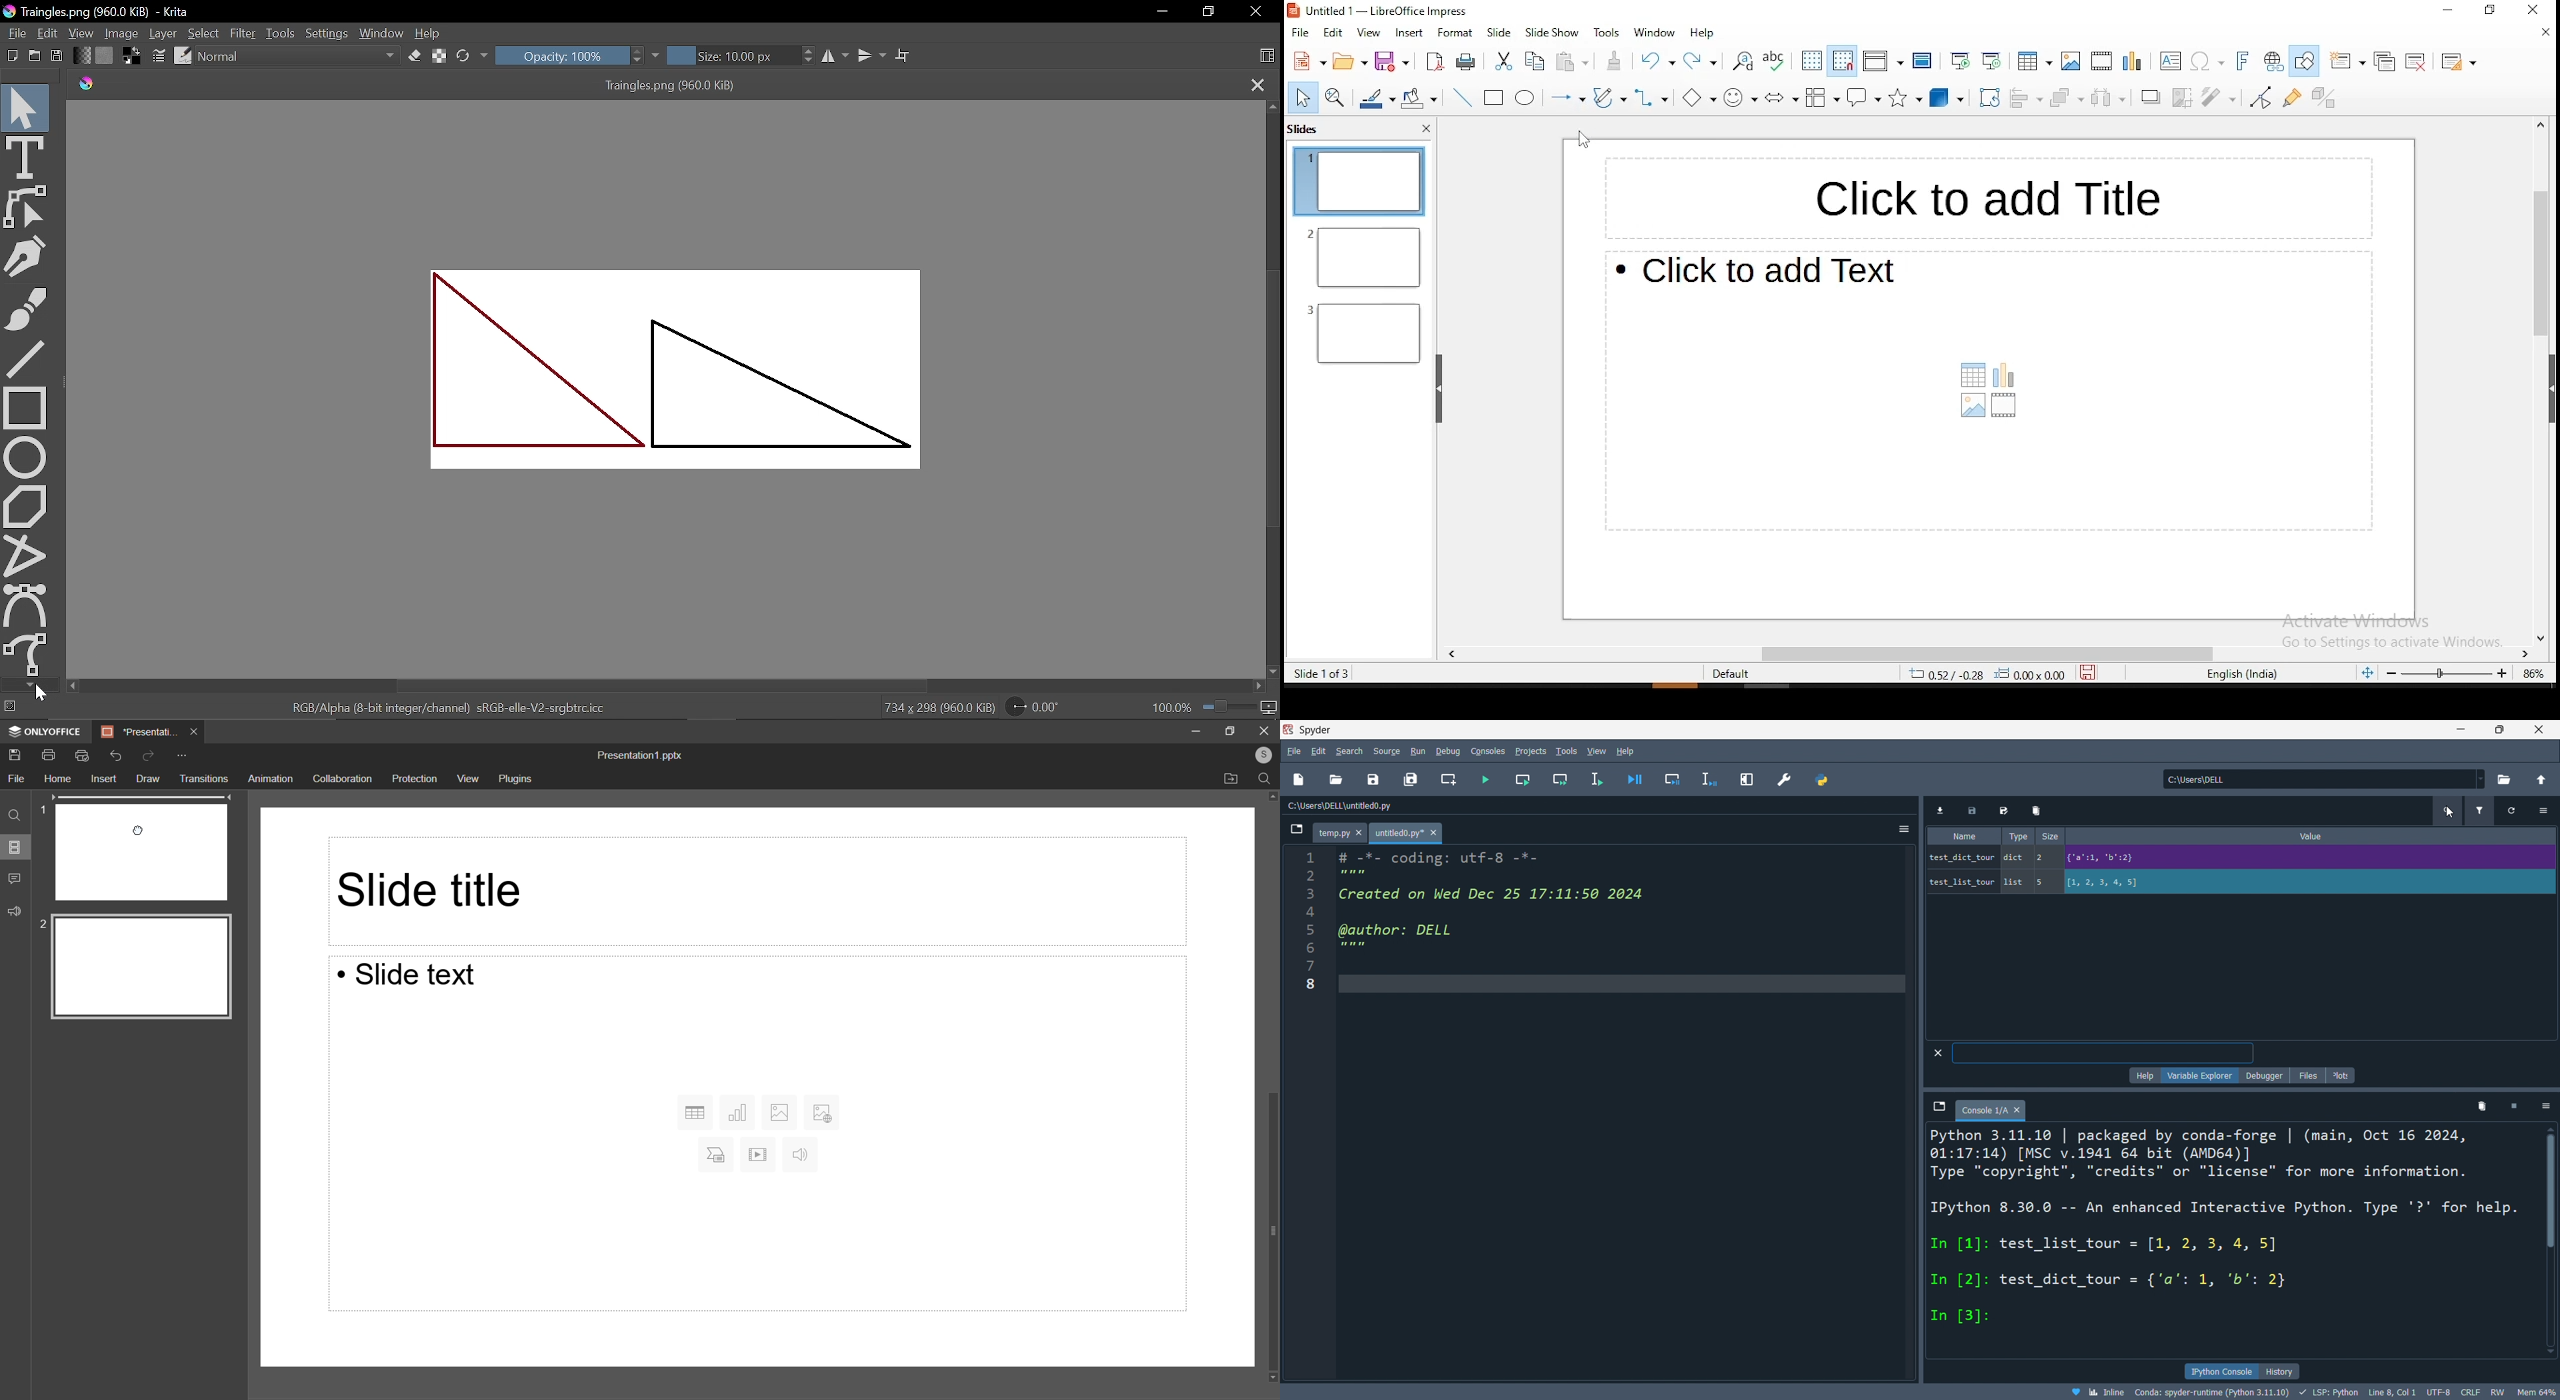 This screenshot has width=2576, height=1400. Describe the element at coordinates (2006, 809) in the screenshot. I see `save as` at that location.